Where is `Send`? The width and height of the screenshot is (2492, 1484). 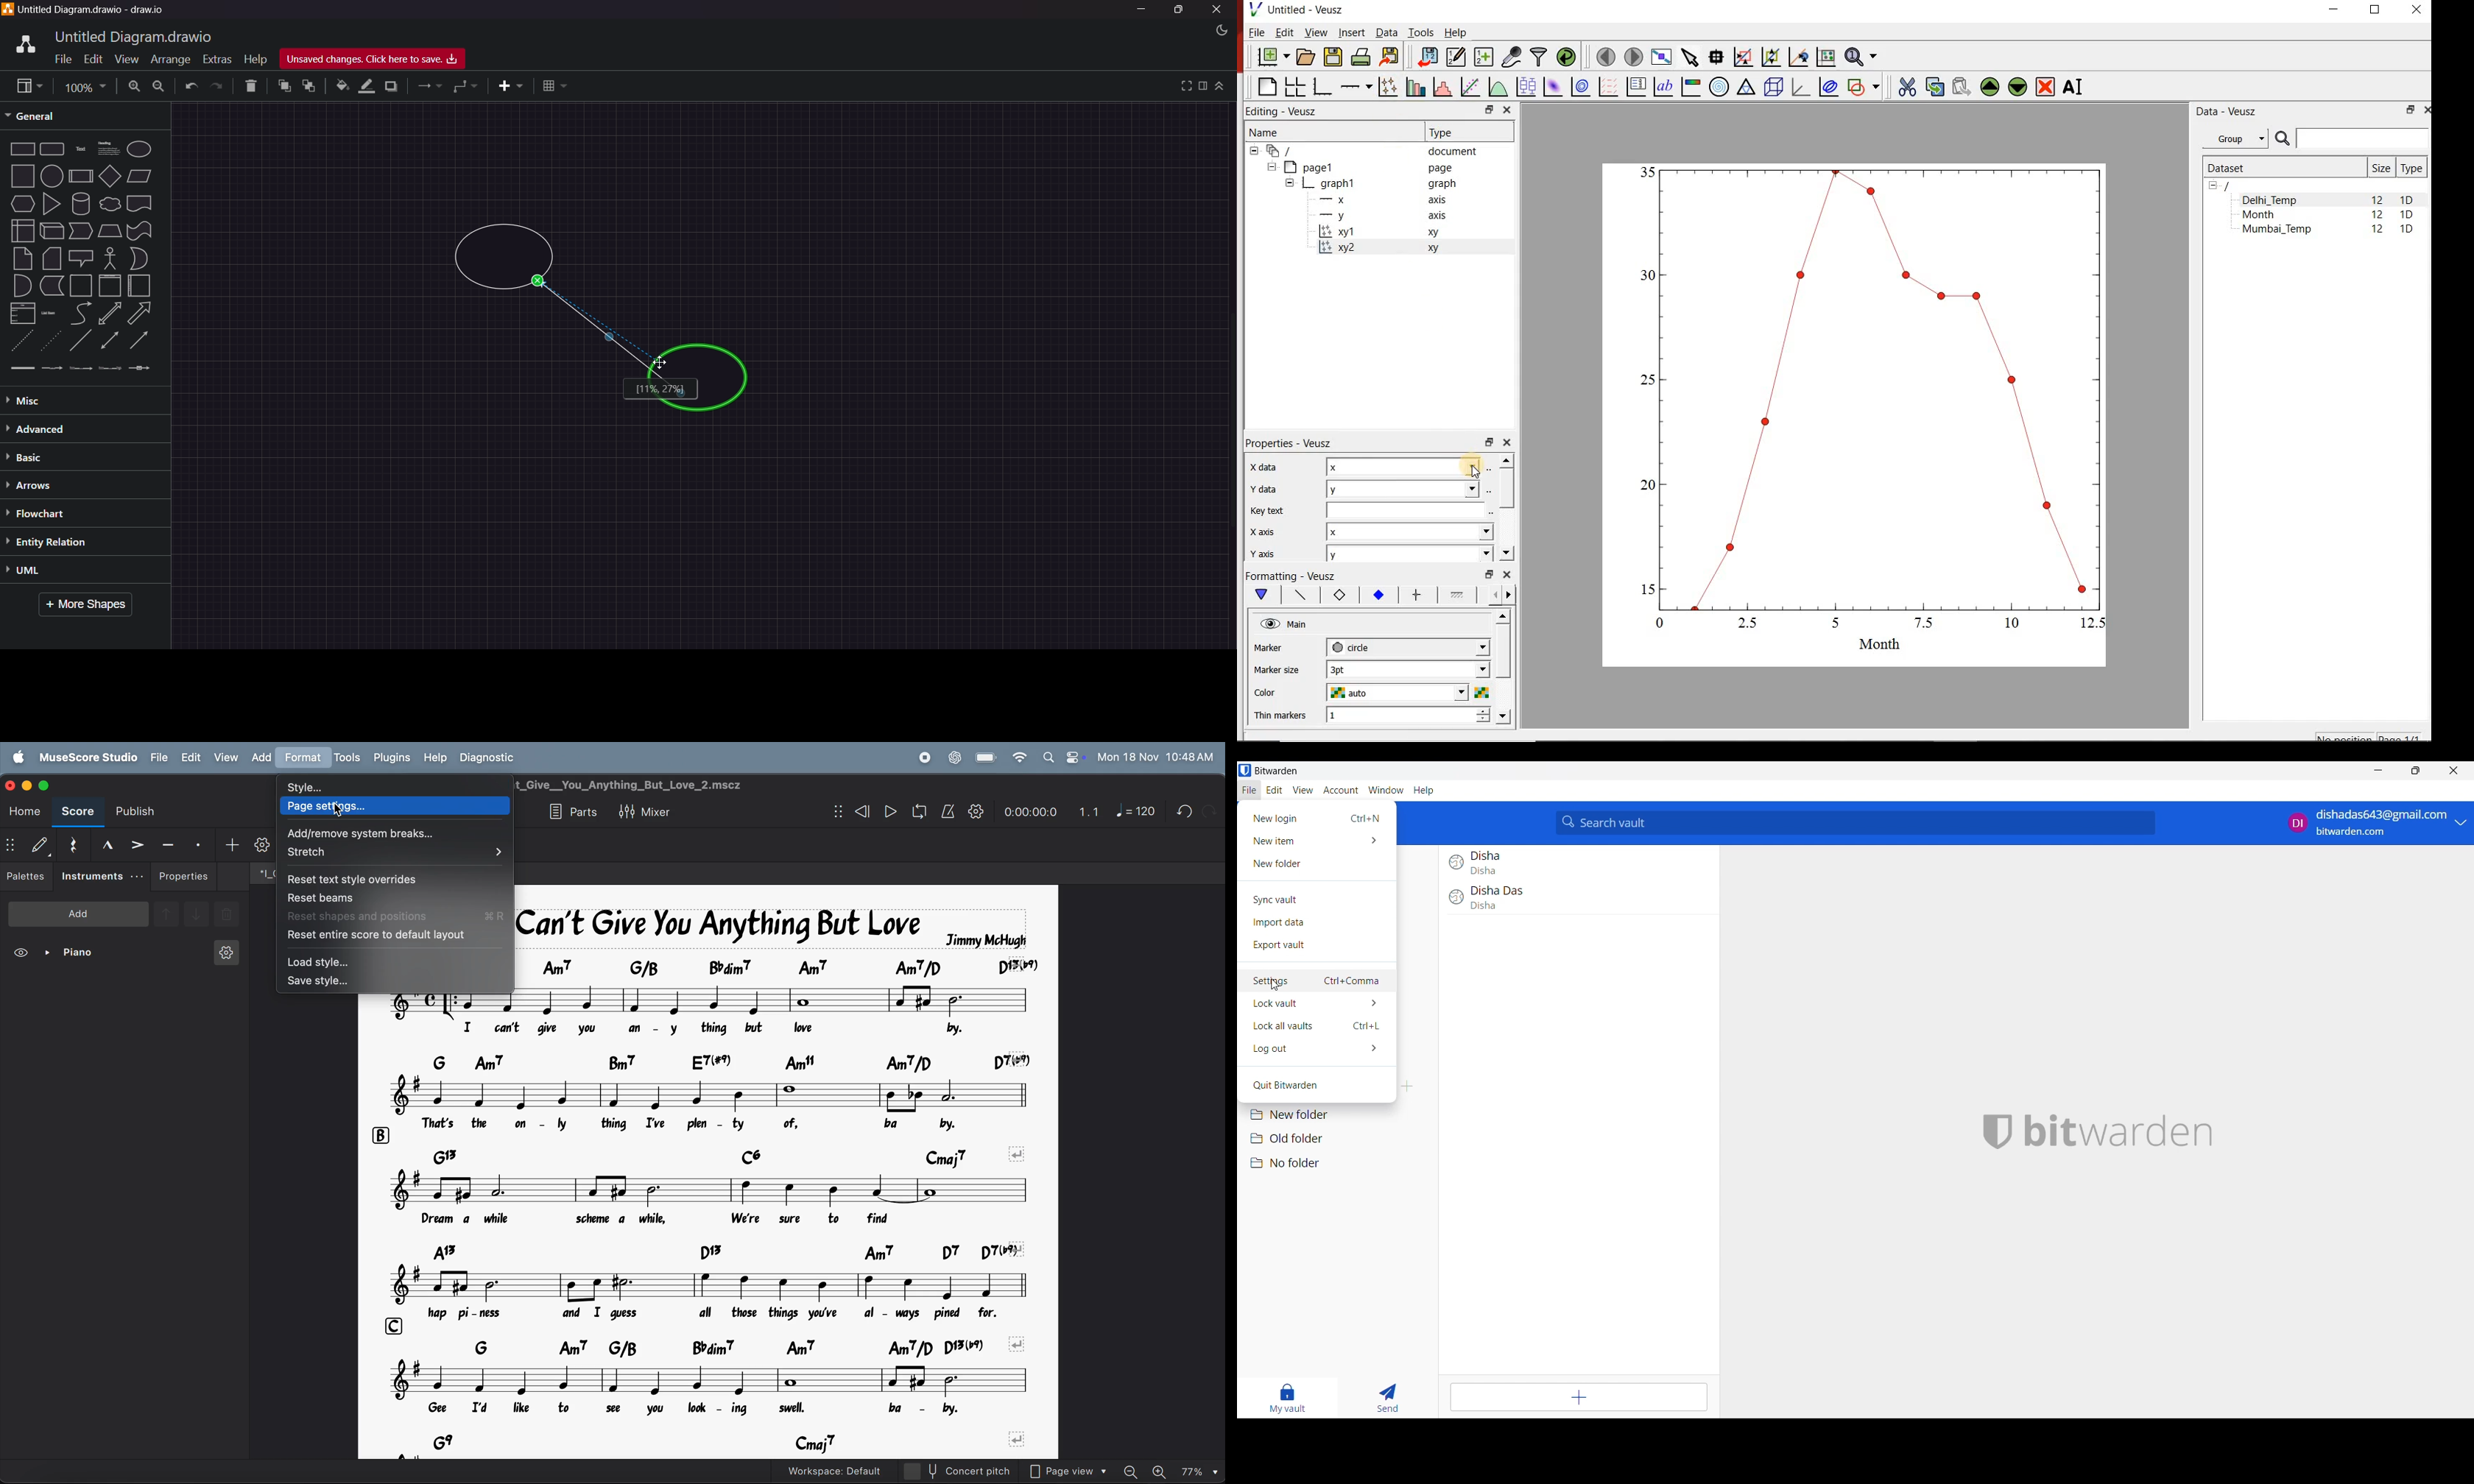
Send is located at coordinates (1388, 1398).